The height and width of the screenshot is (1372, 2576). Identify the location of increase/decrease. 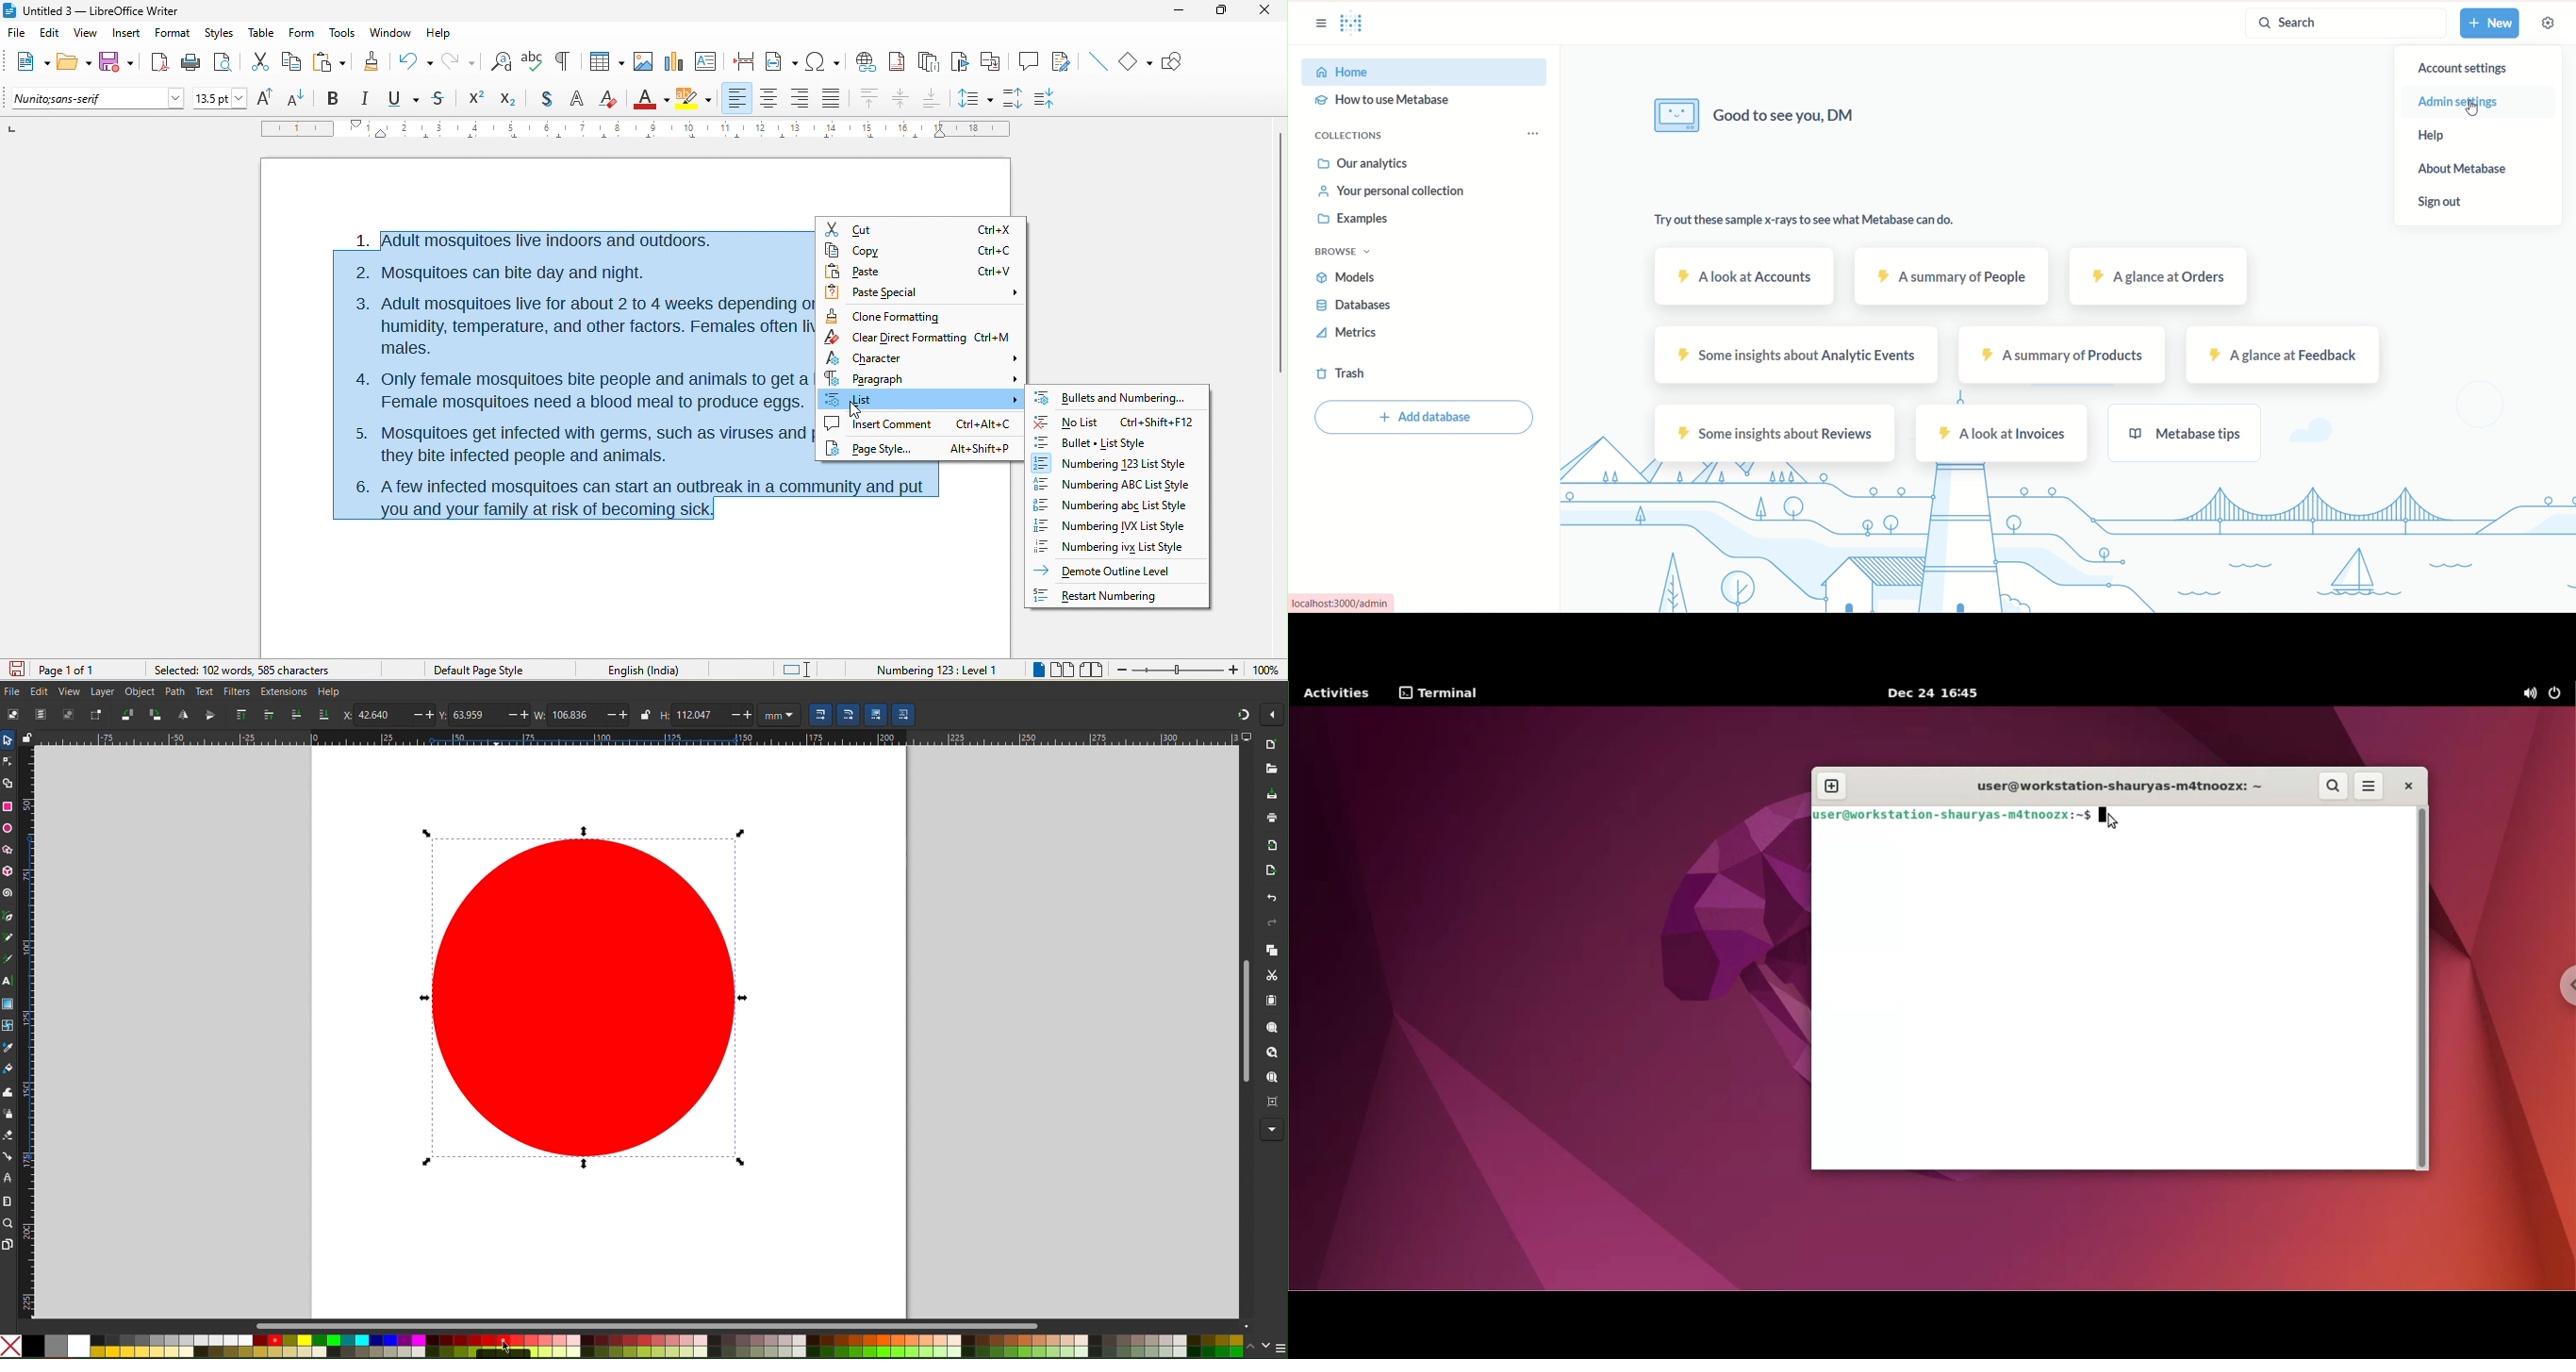
(518, 714).